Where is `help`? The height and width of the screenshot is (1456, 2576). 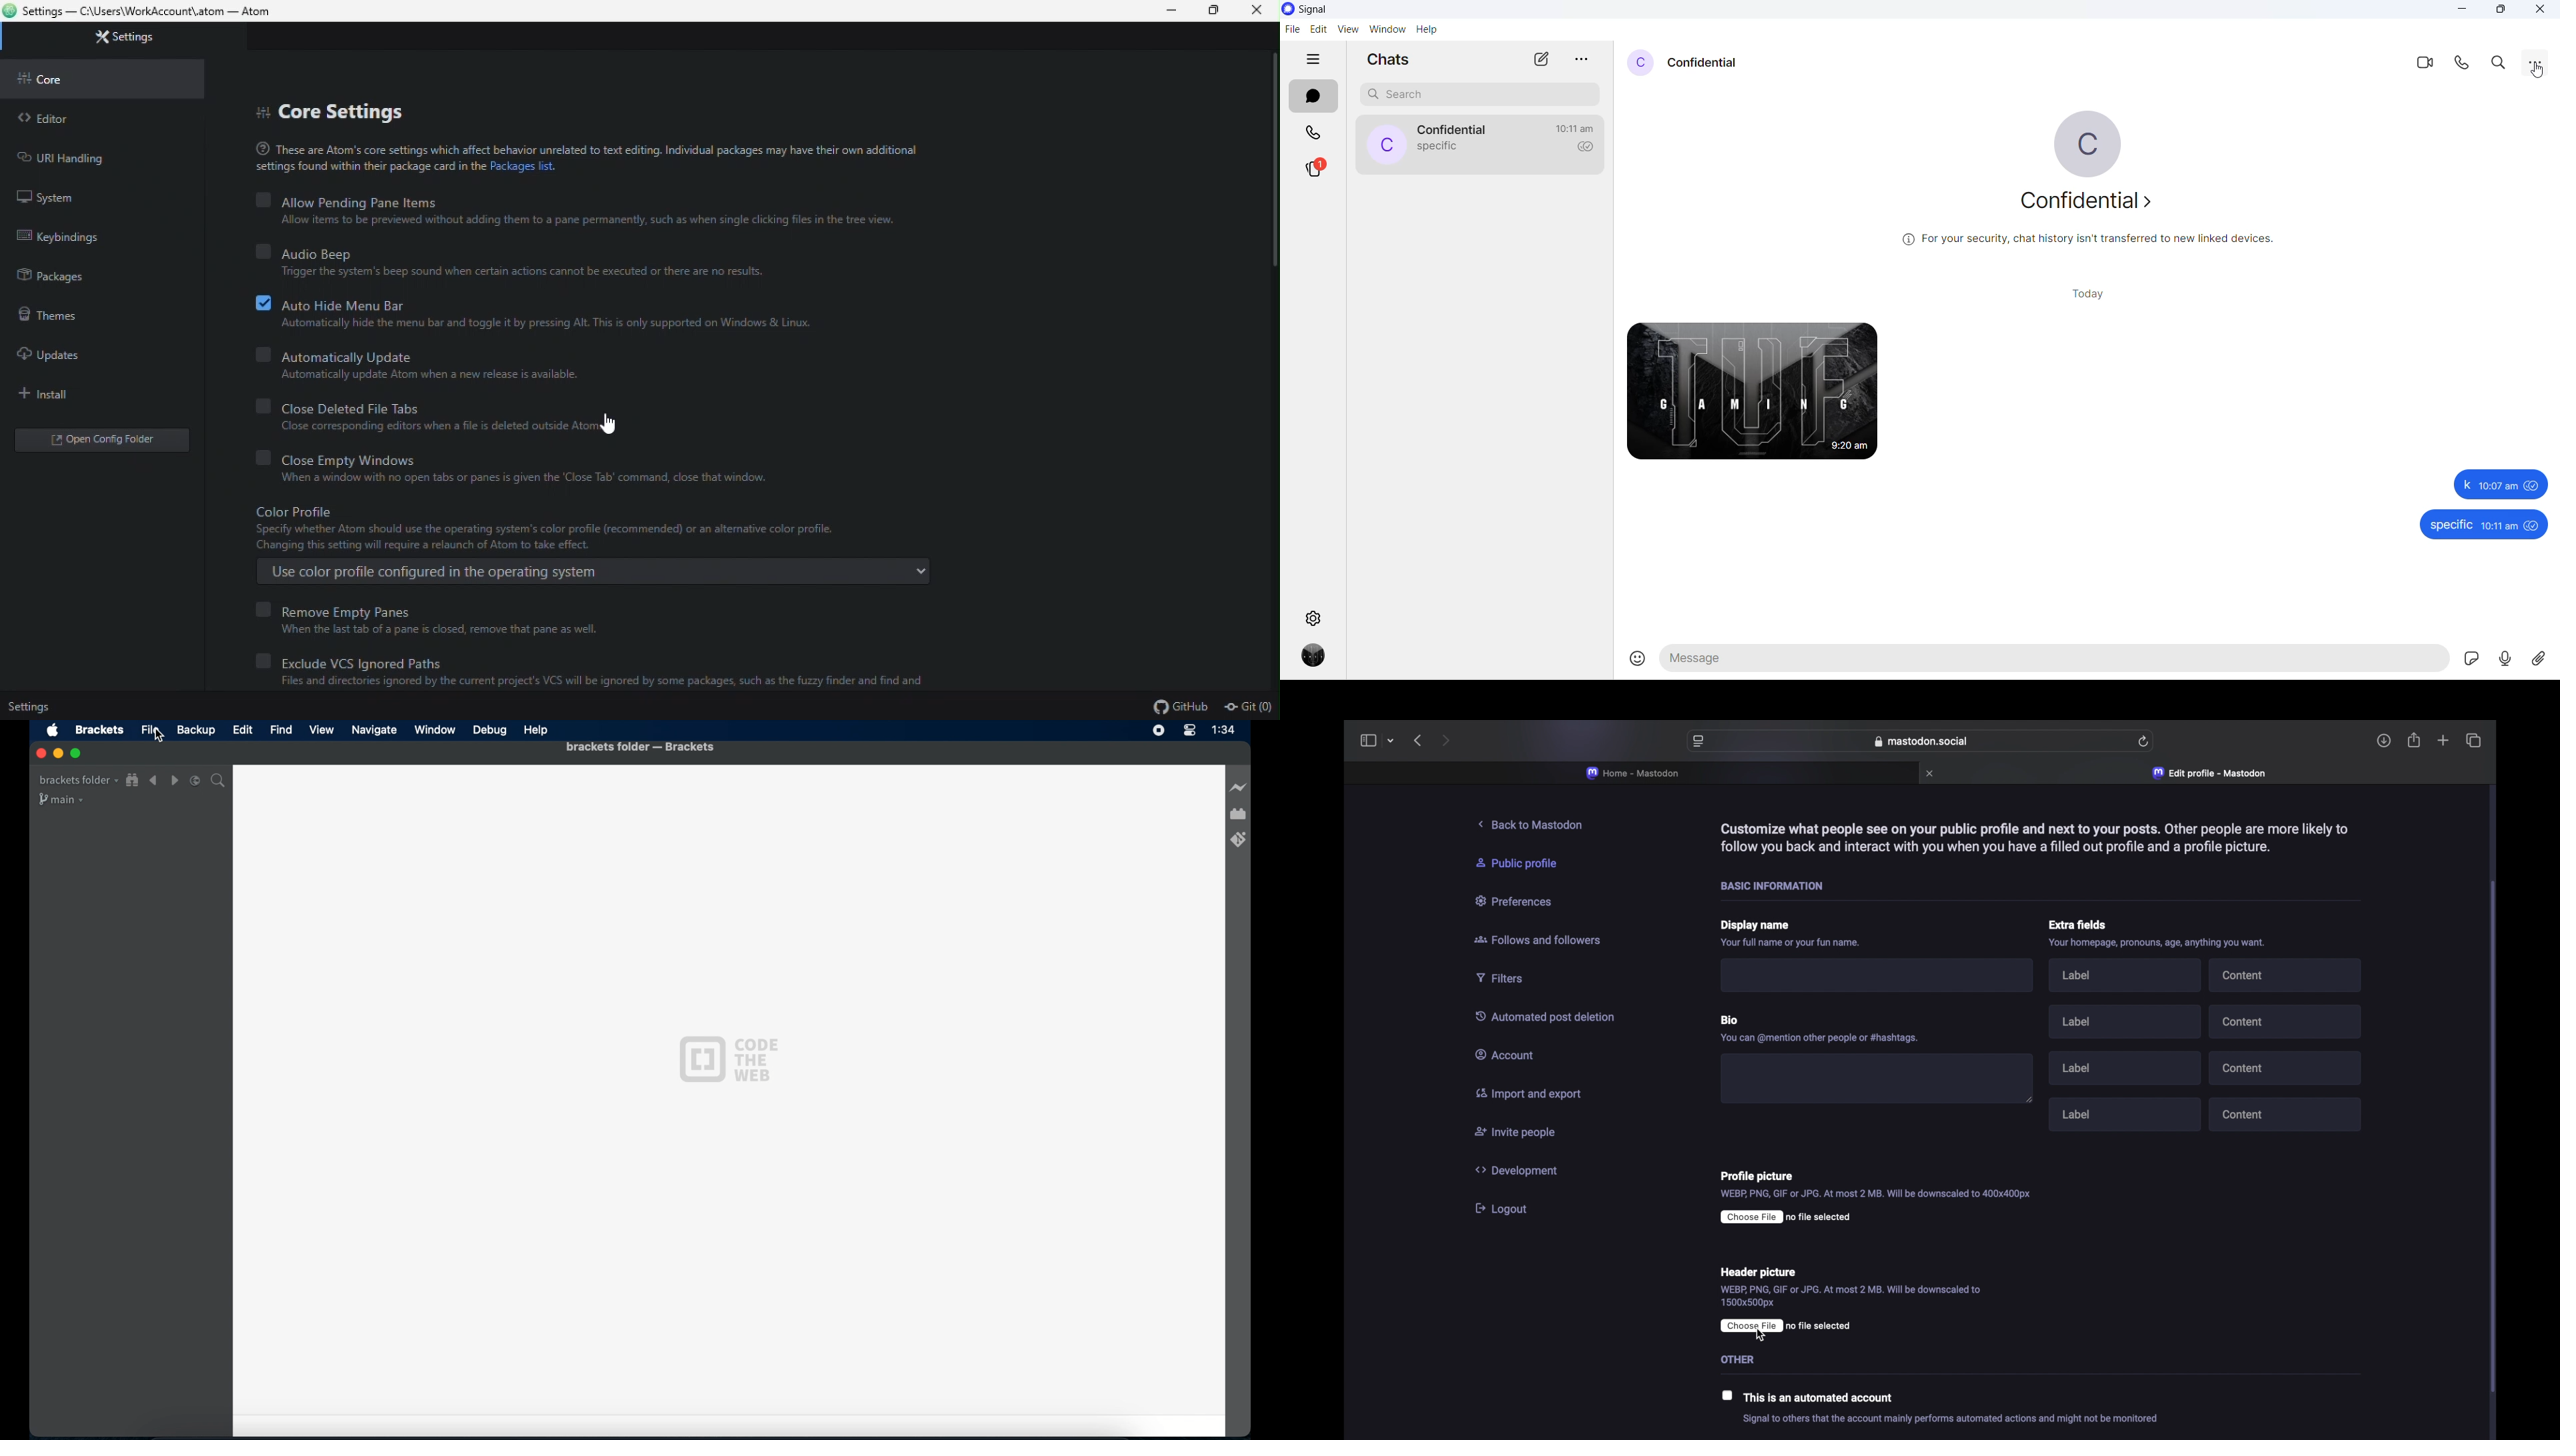
help is located at coordinates (1427, 29).